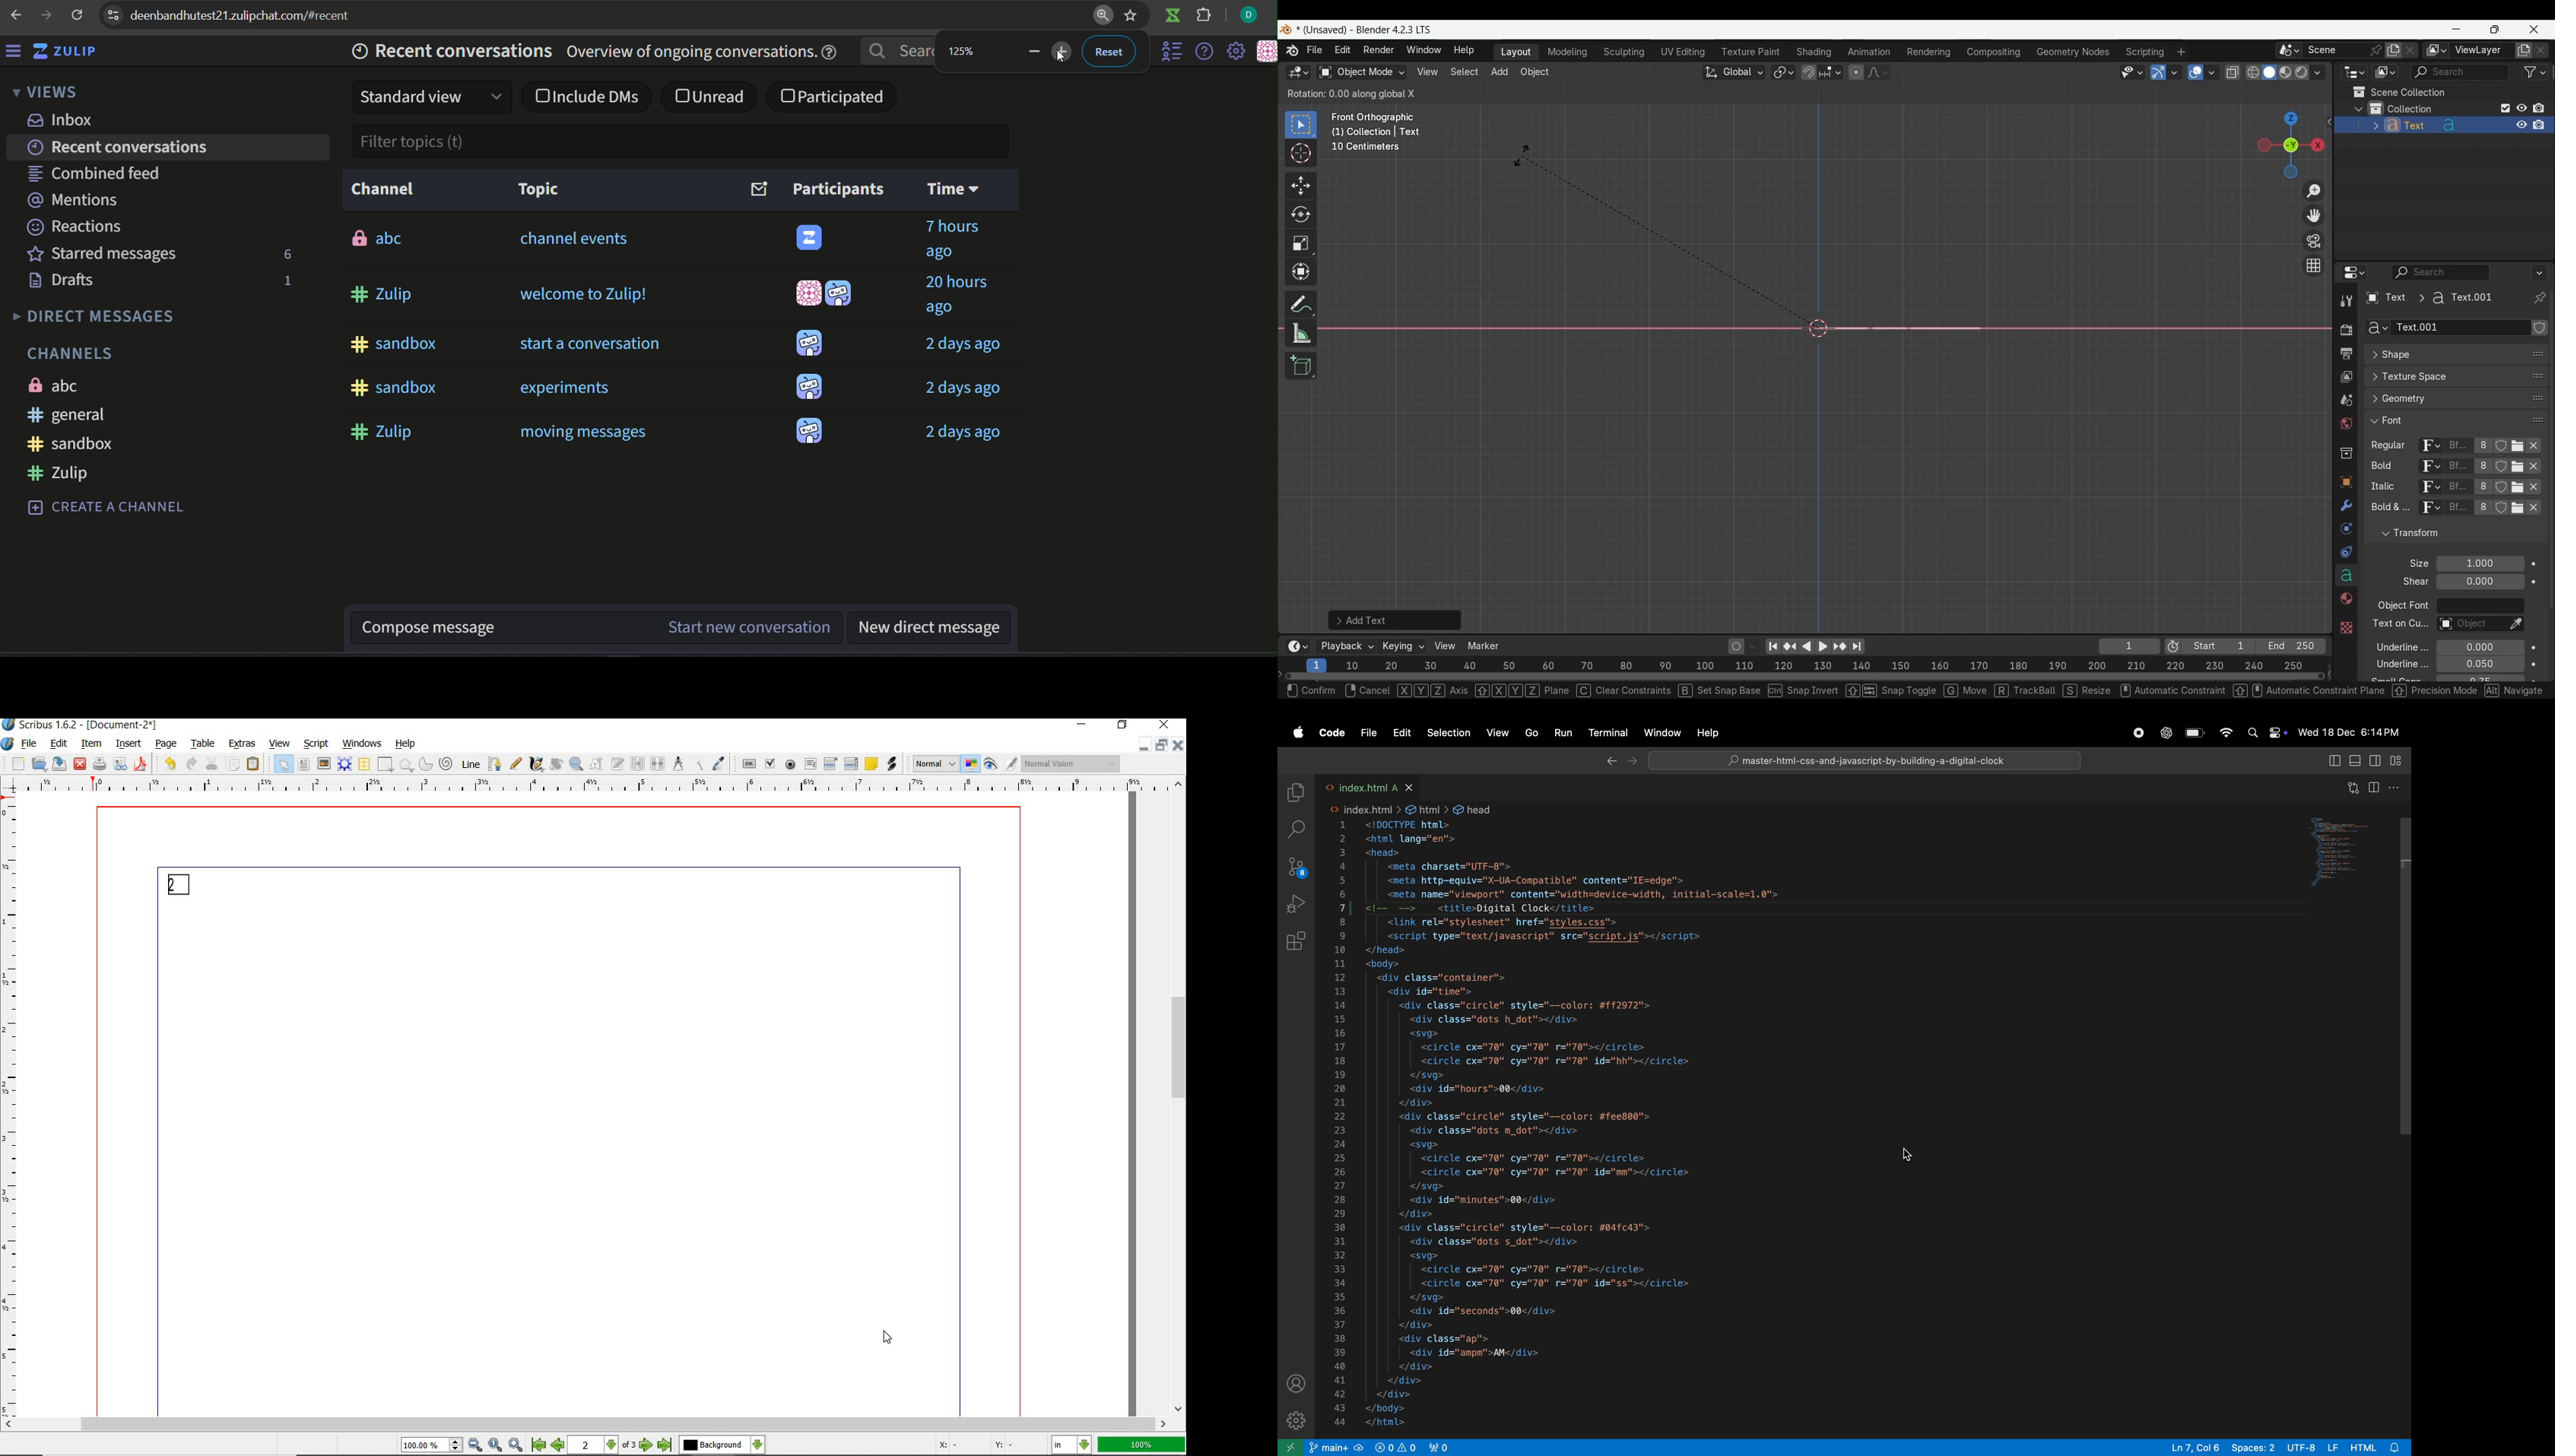  Describe the element at coordinates (1301, 333) in the screenshot. I see `Measure` at that location.